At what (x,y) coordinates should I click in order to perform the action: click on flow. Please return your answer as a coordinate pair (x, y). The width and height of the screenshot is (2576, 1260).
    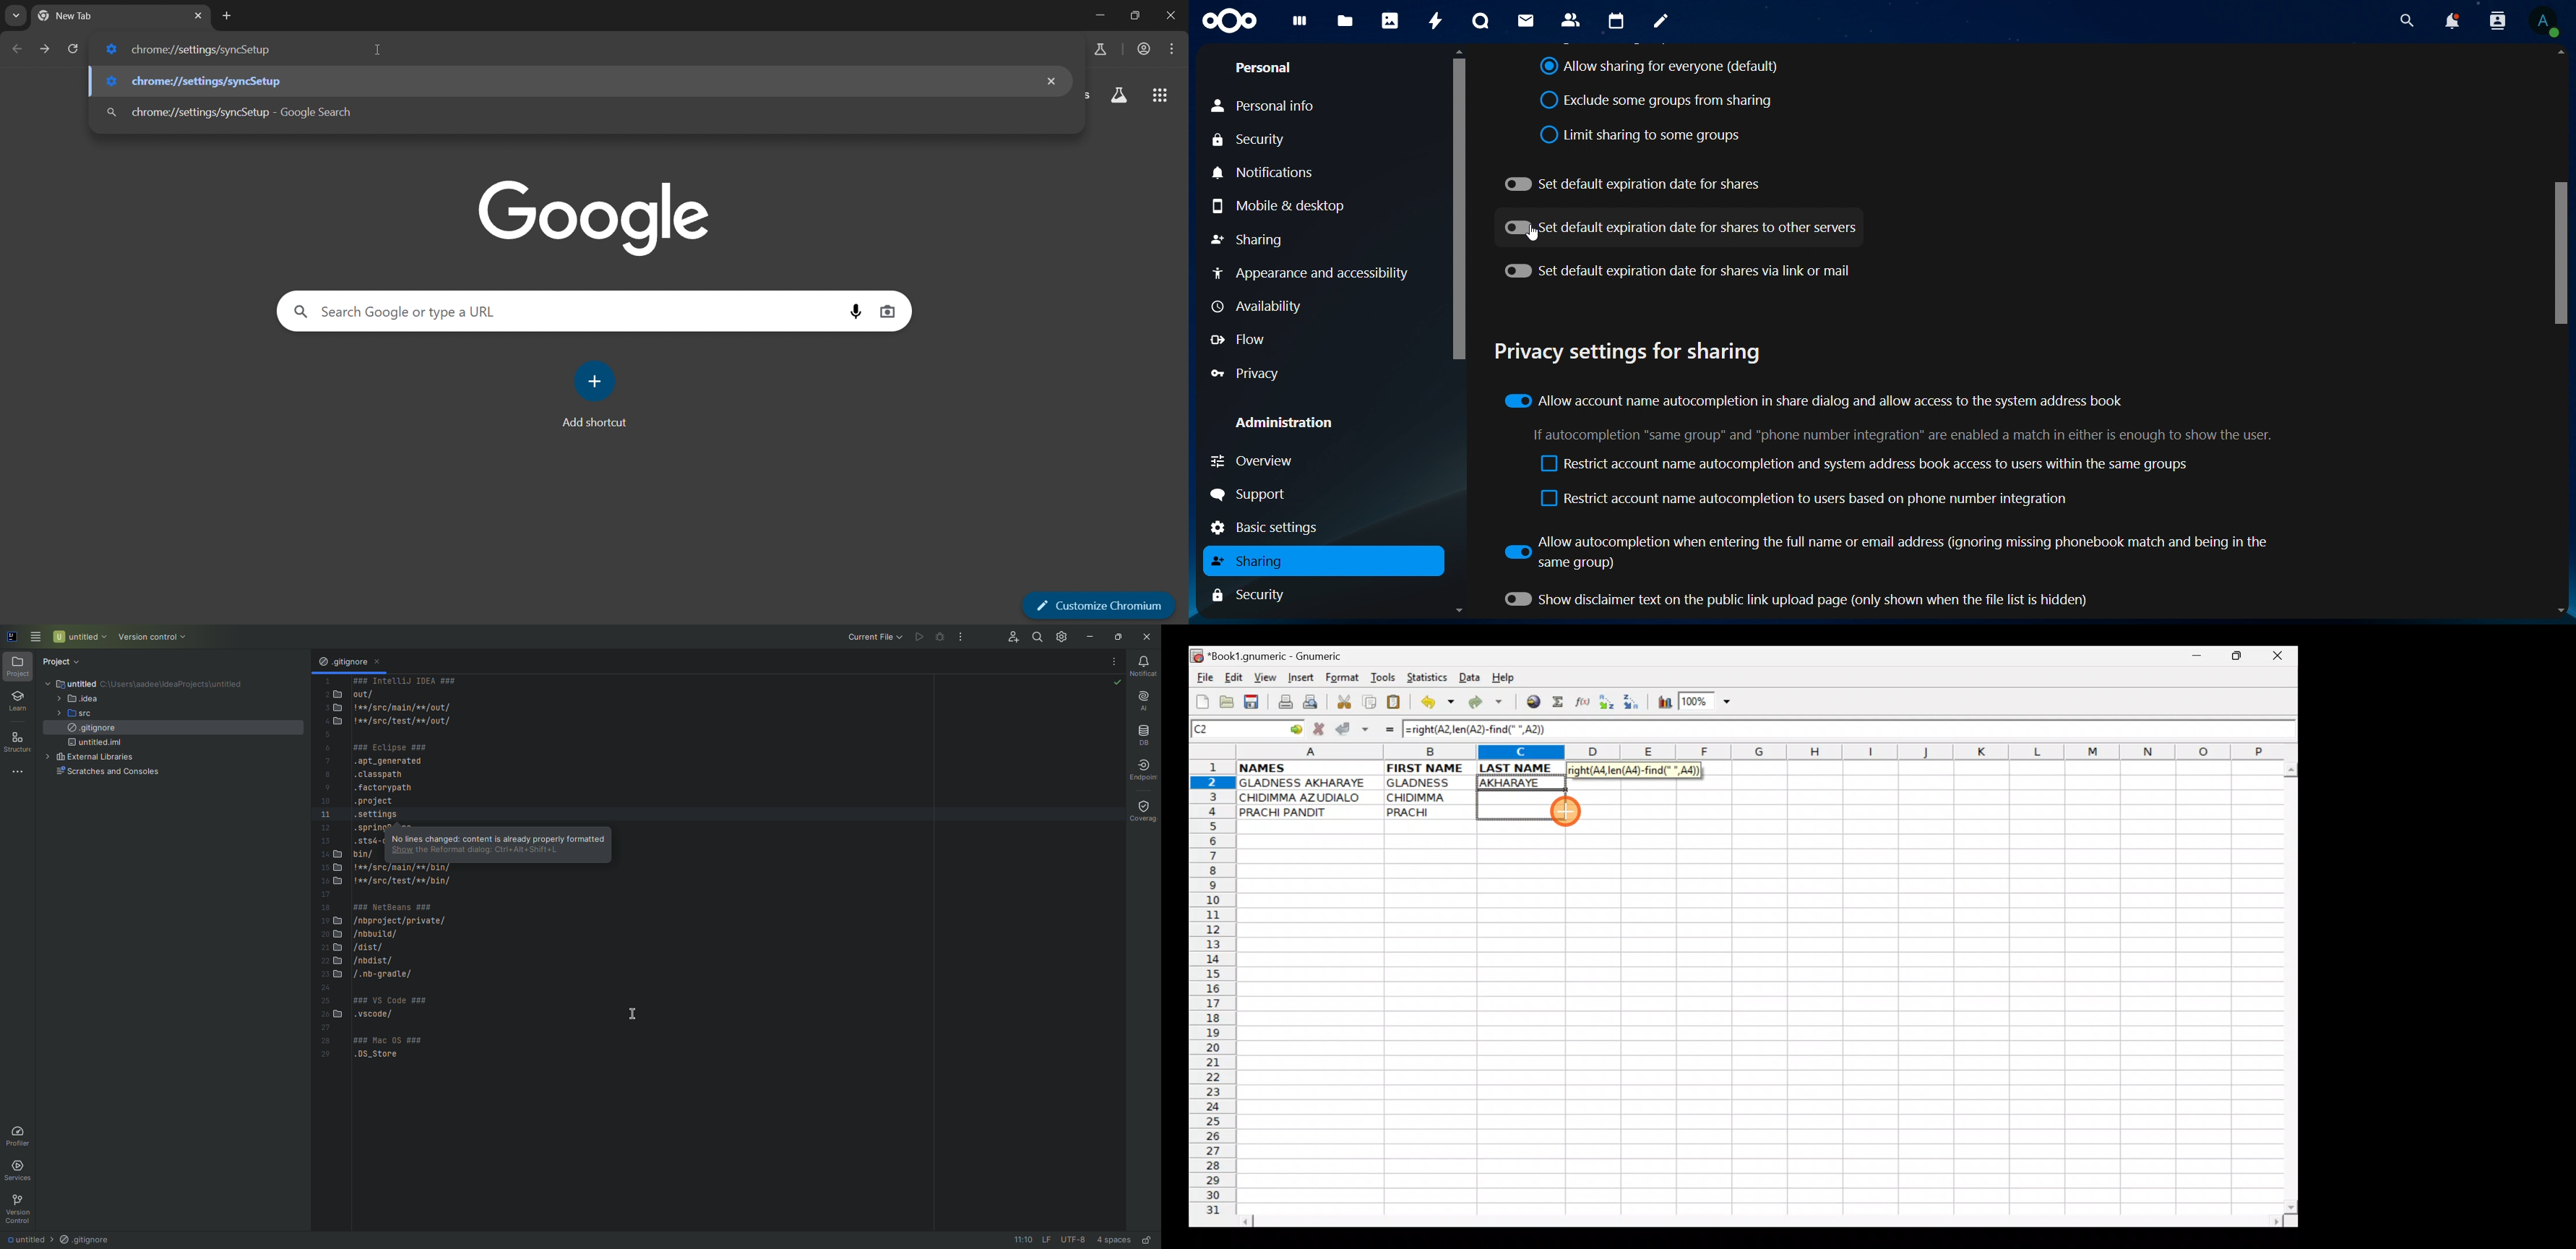
    Looking at the image, I should click on (1242, 339).